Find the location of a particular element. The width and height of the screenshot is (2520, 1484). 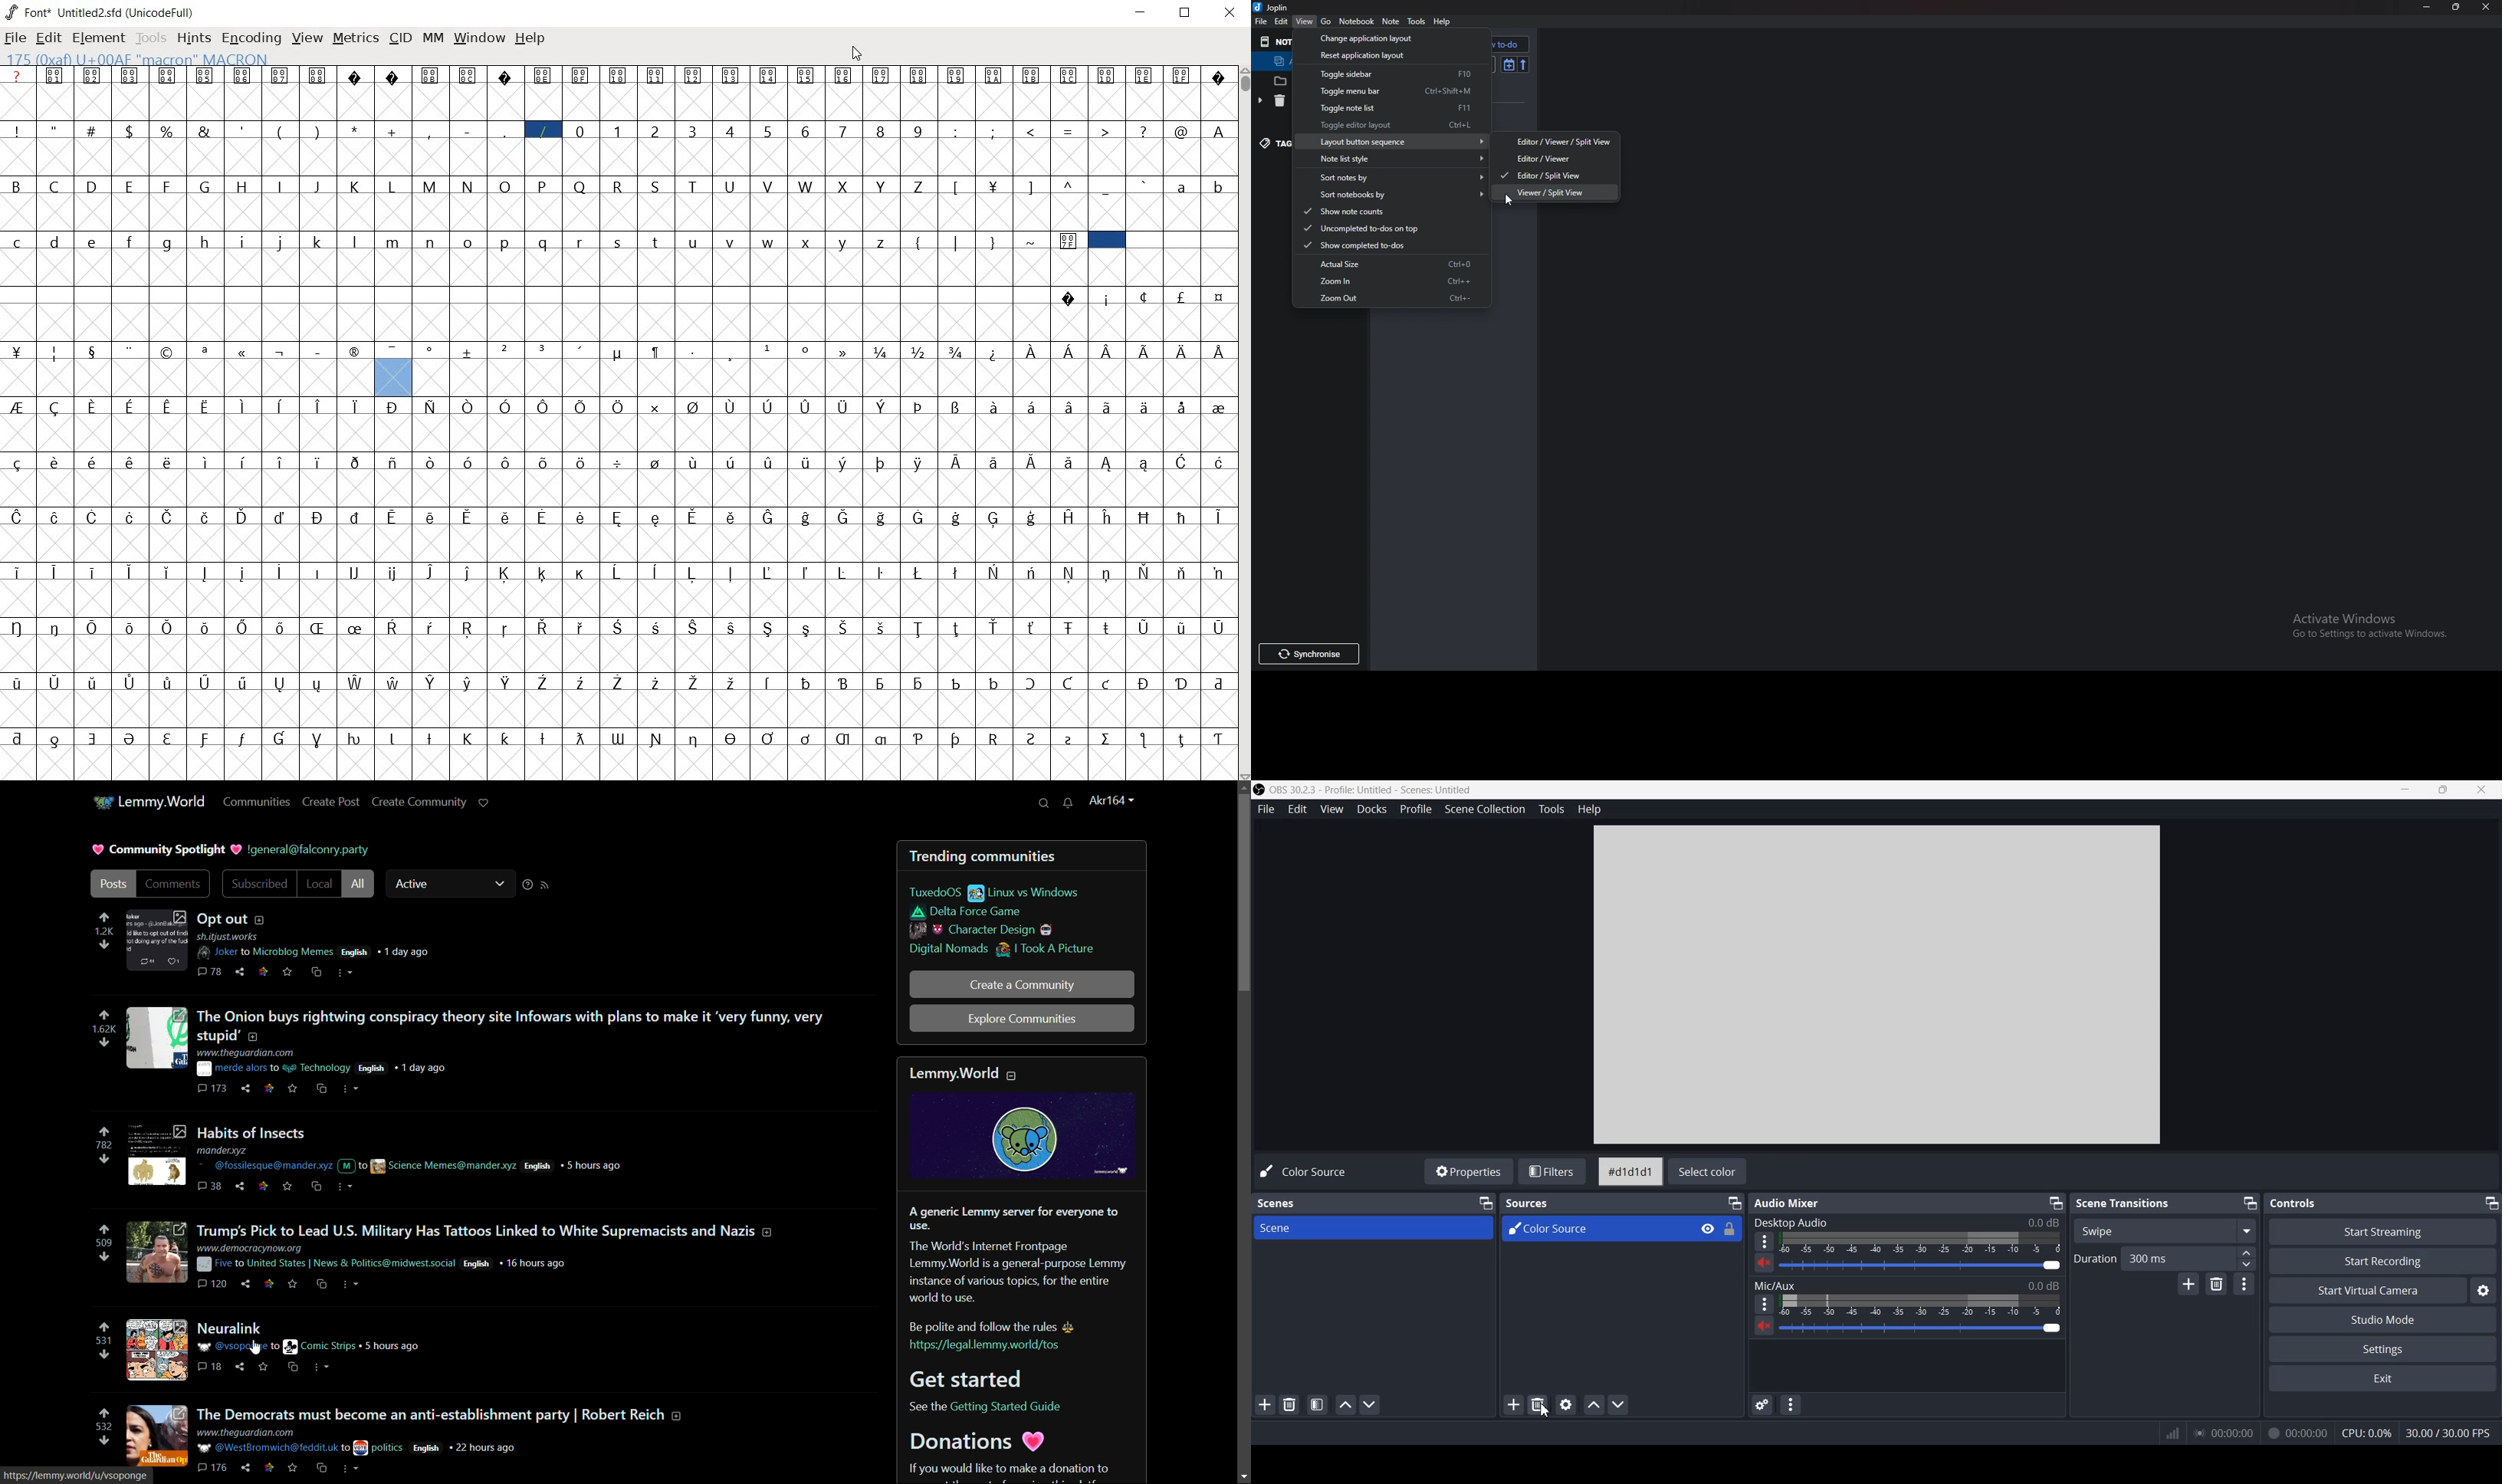

Symbol is located at coordinates (393, 408).